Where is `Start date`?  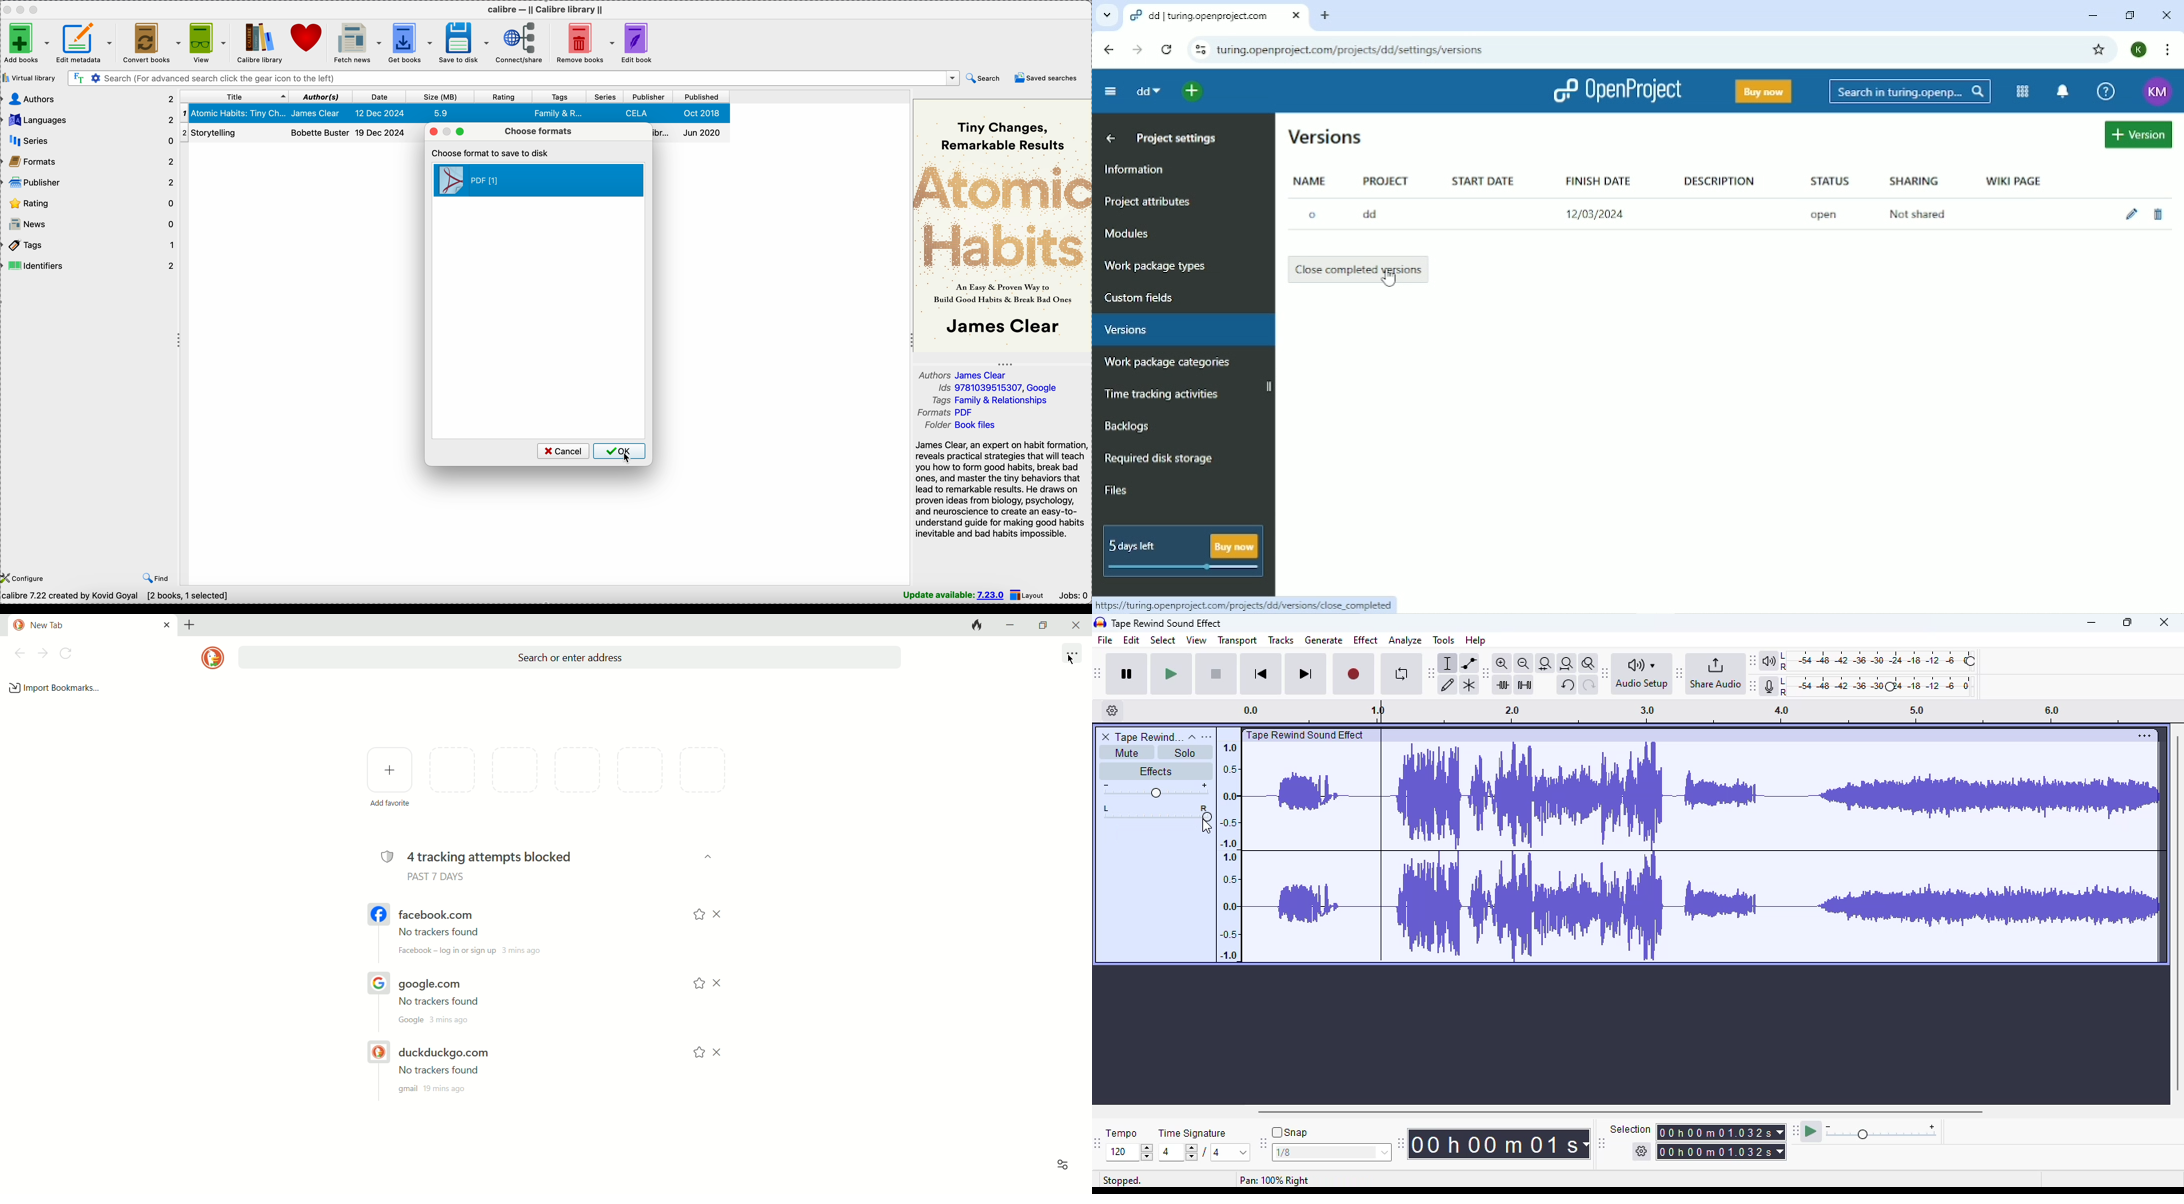
Start date is located at coordinates (1484, 180).